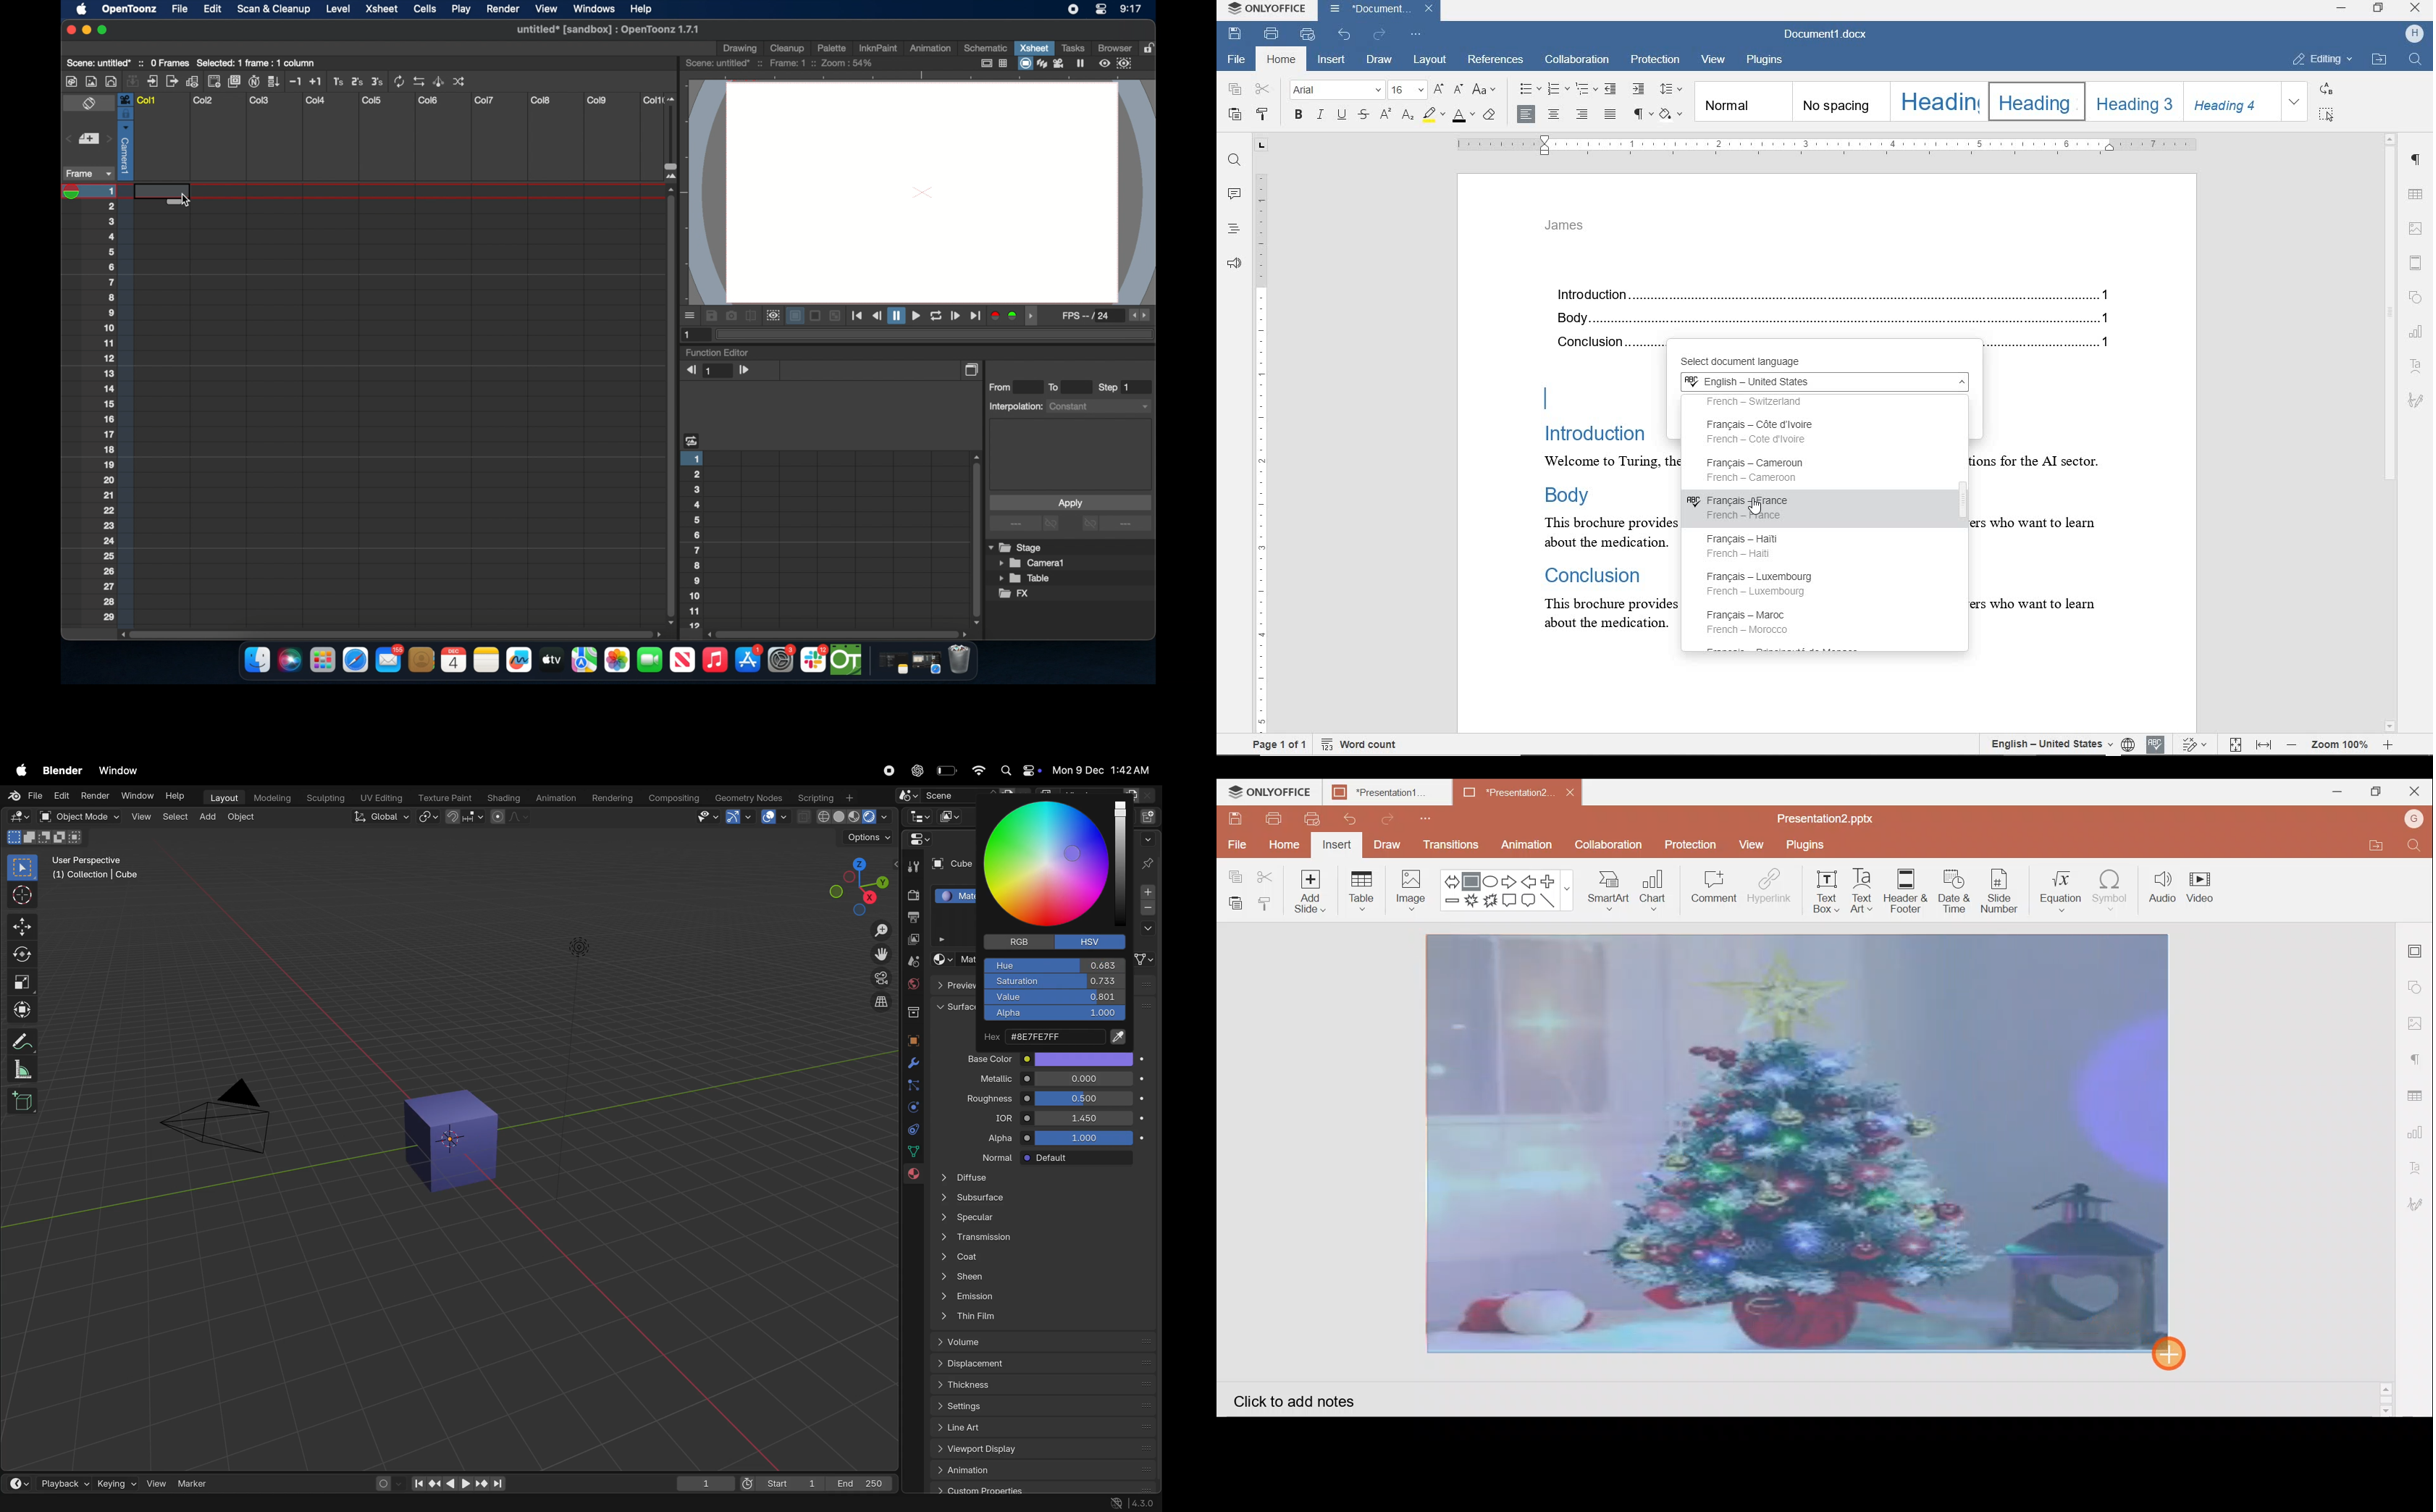 The height and width of the screenshot is (1512, 2436). Describe the element at coordinates (1510, 880) in the screenshot. I see `Right arrow` at that location.